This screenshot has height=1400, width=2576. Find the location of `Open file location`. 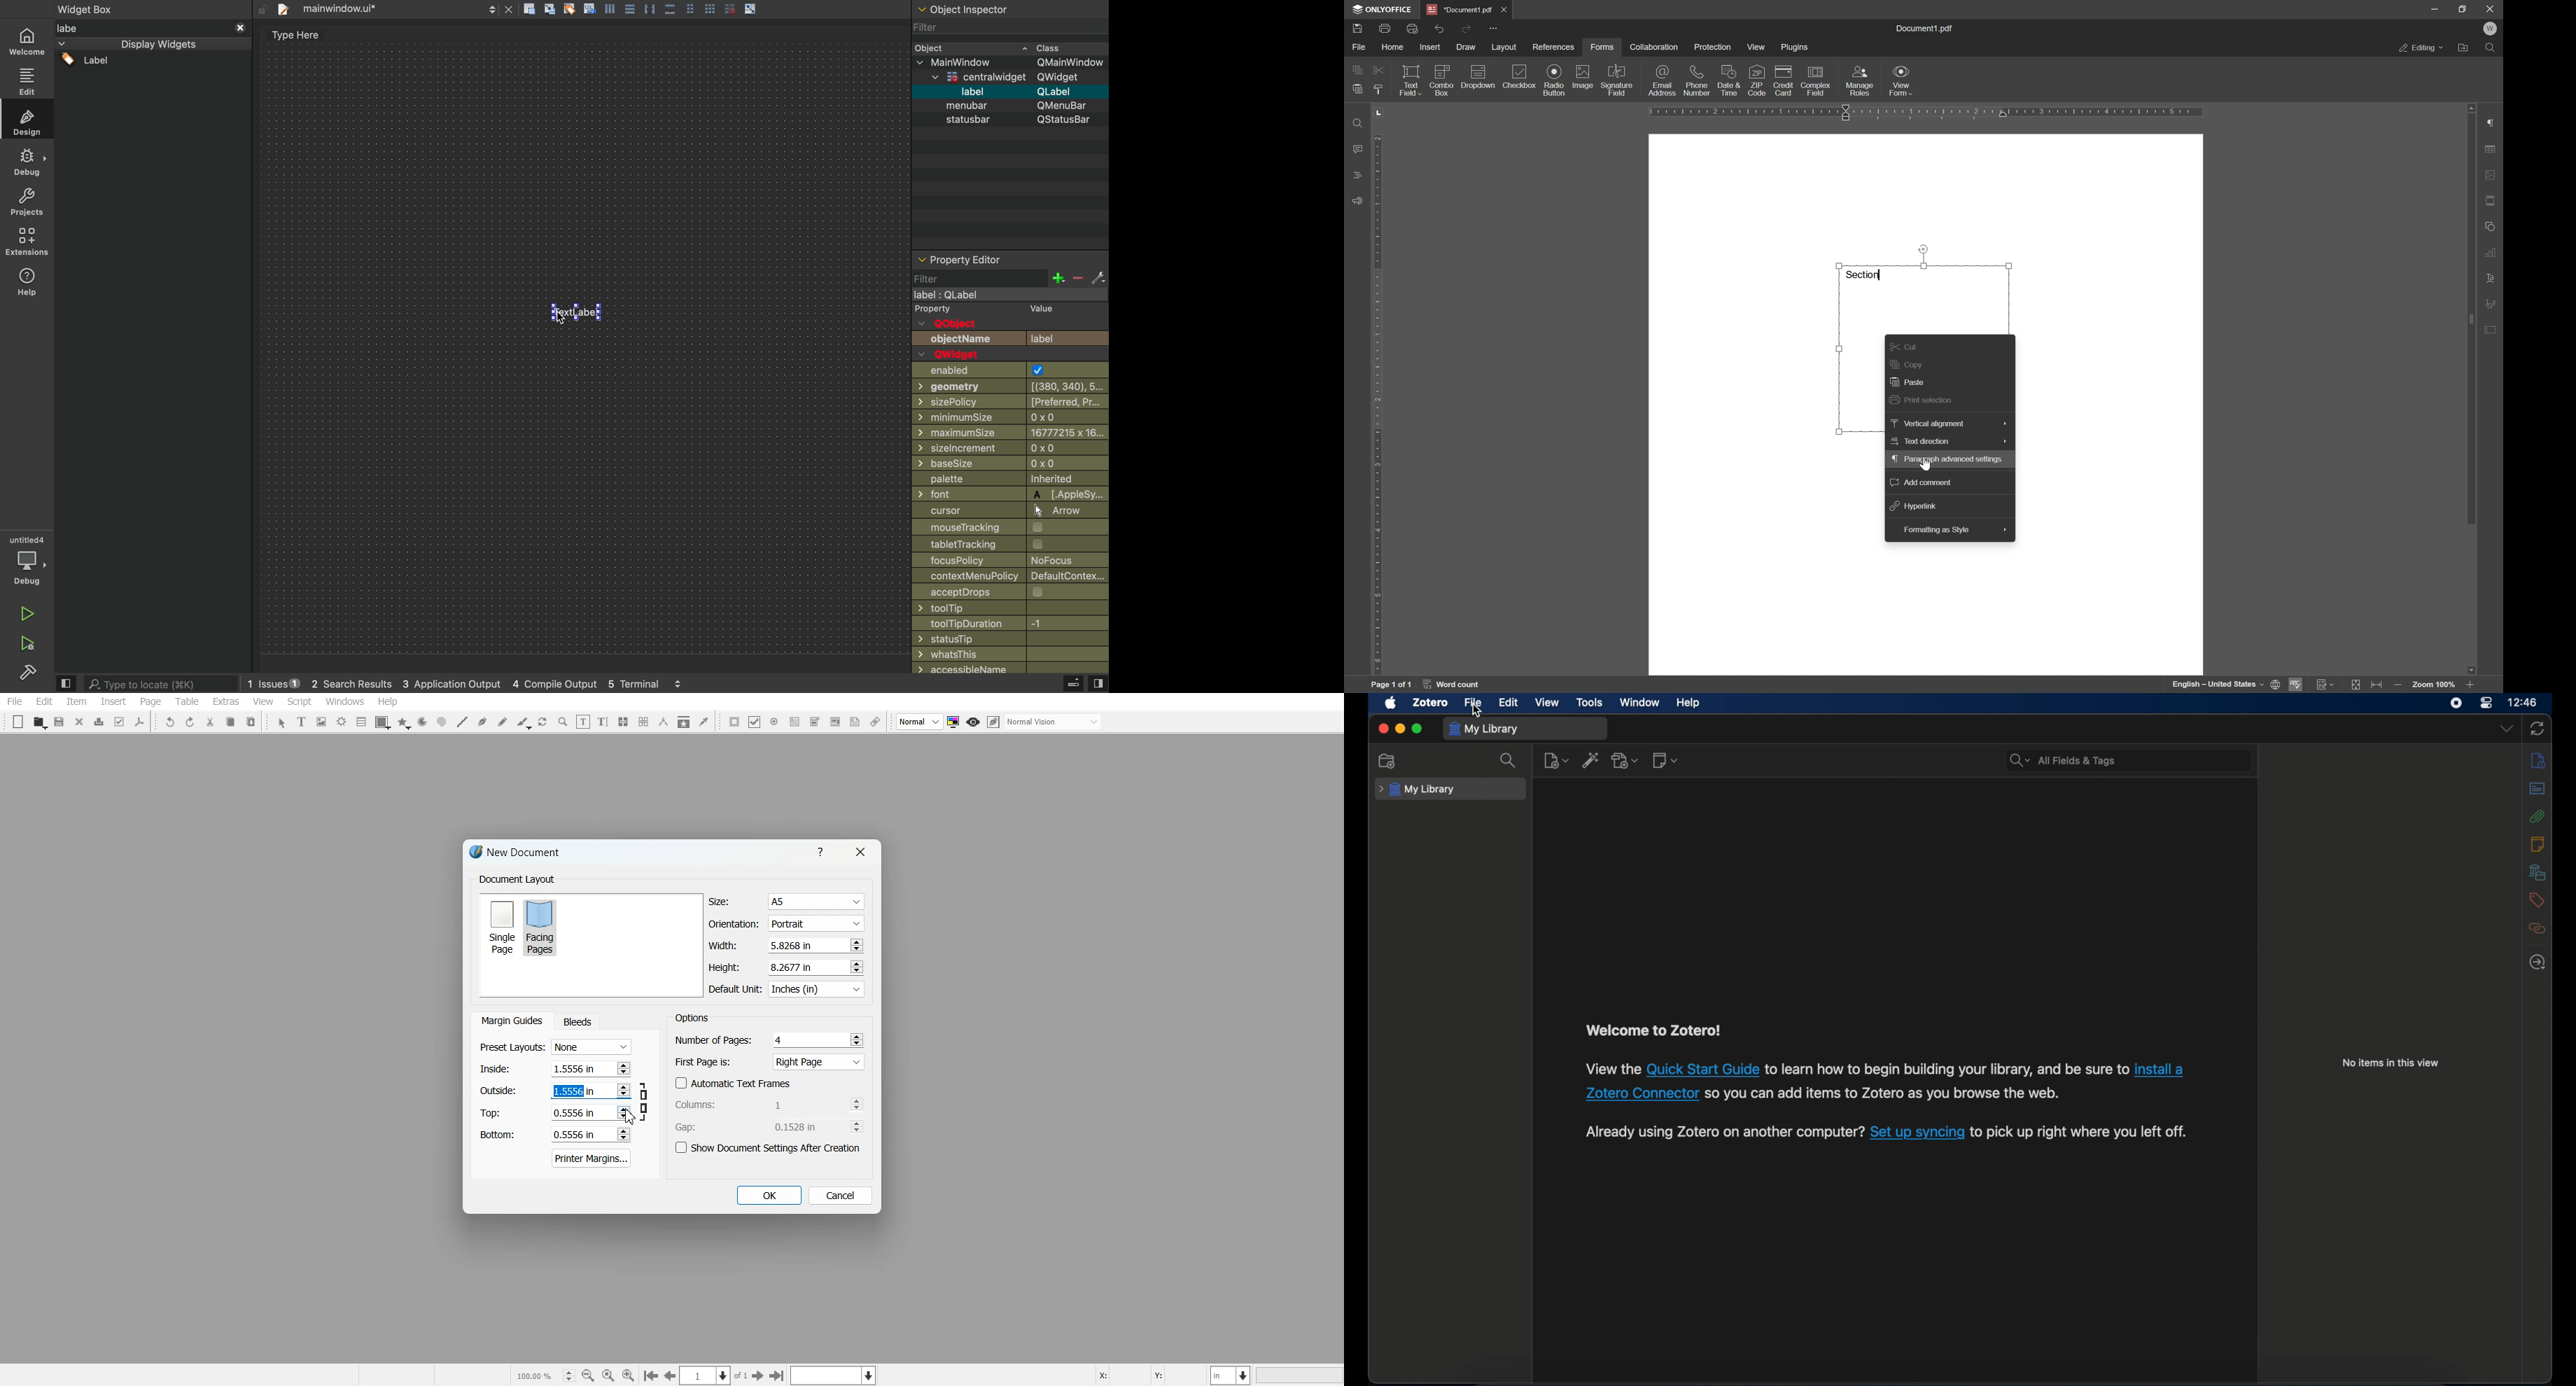

Open file location is located at coordinates (2466, 48).